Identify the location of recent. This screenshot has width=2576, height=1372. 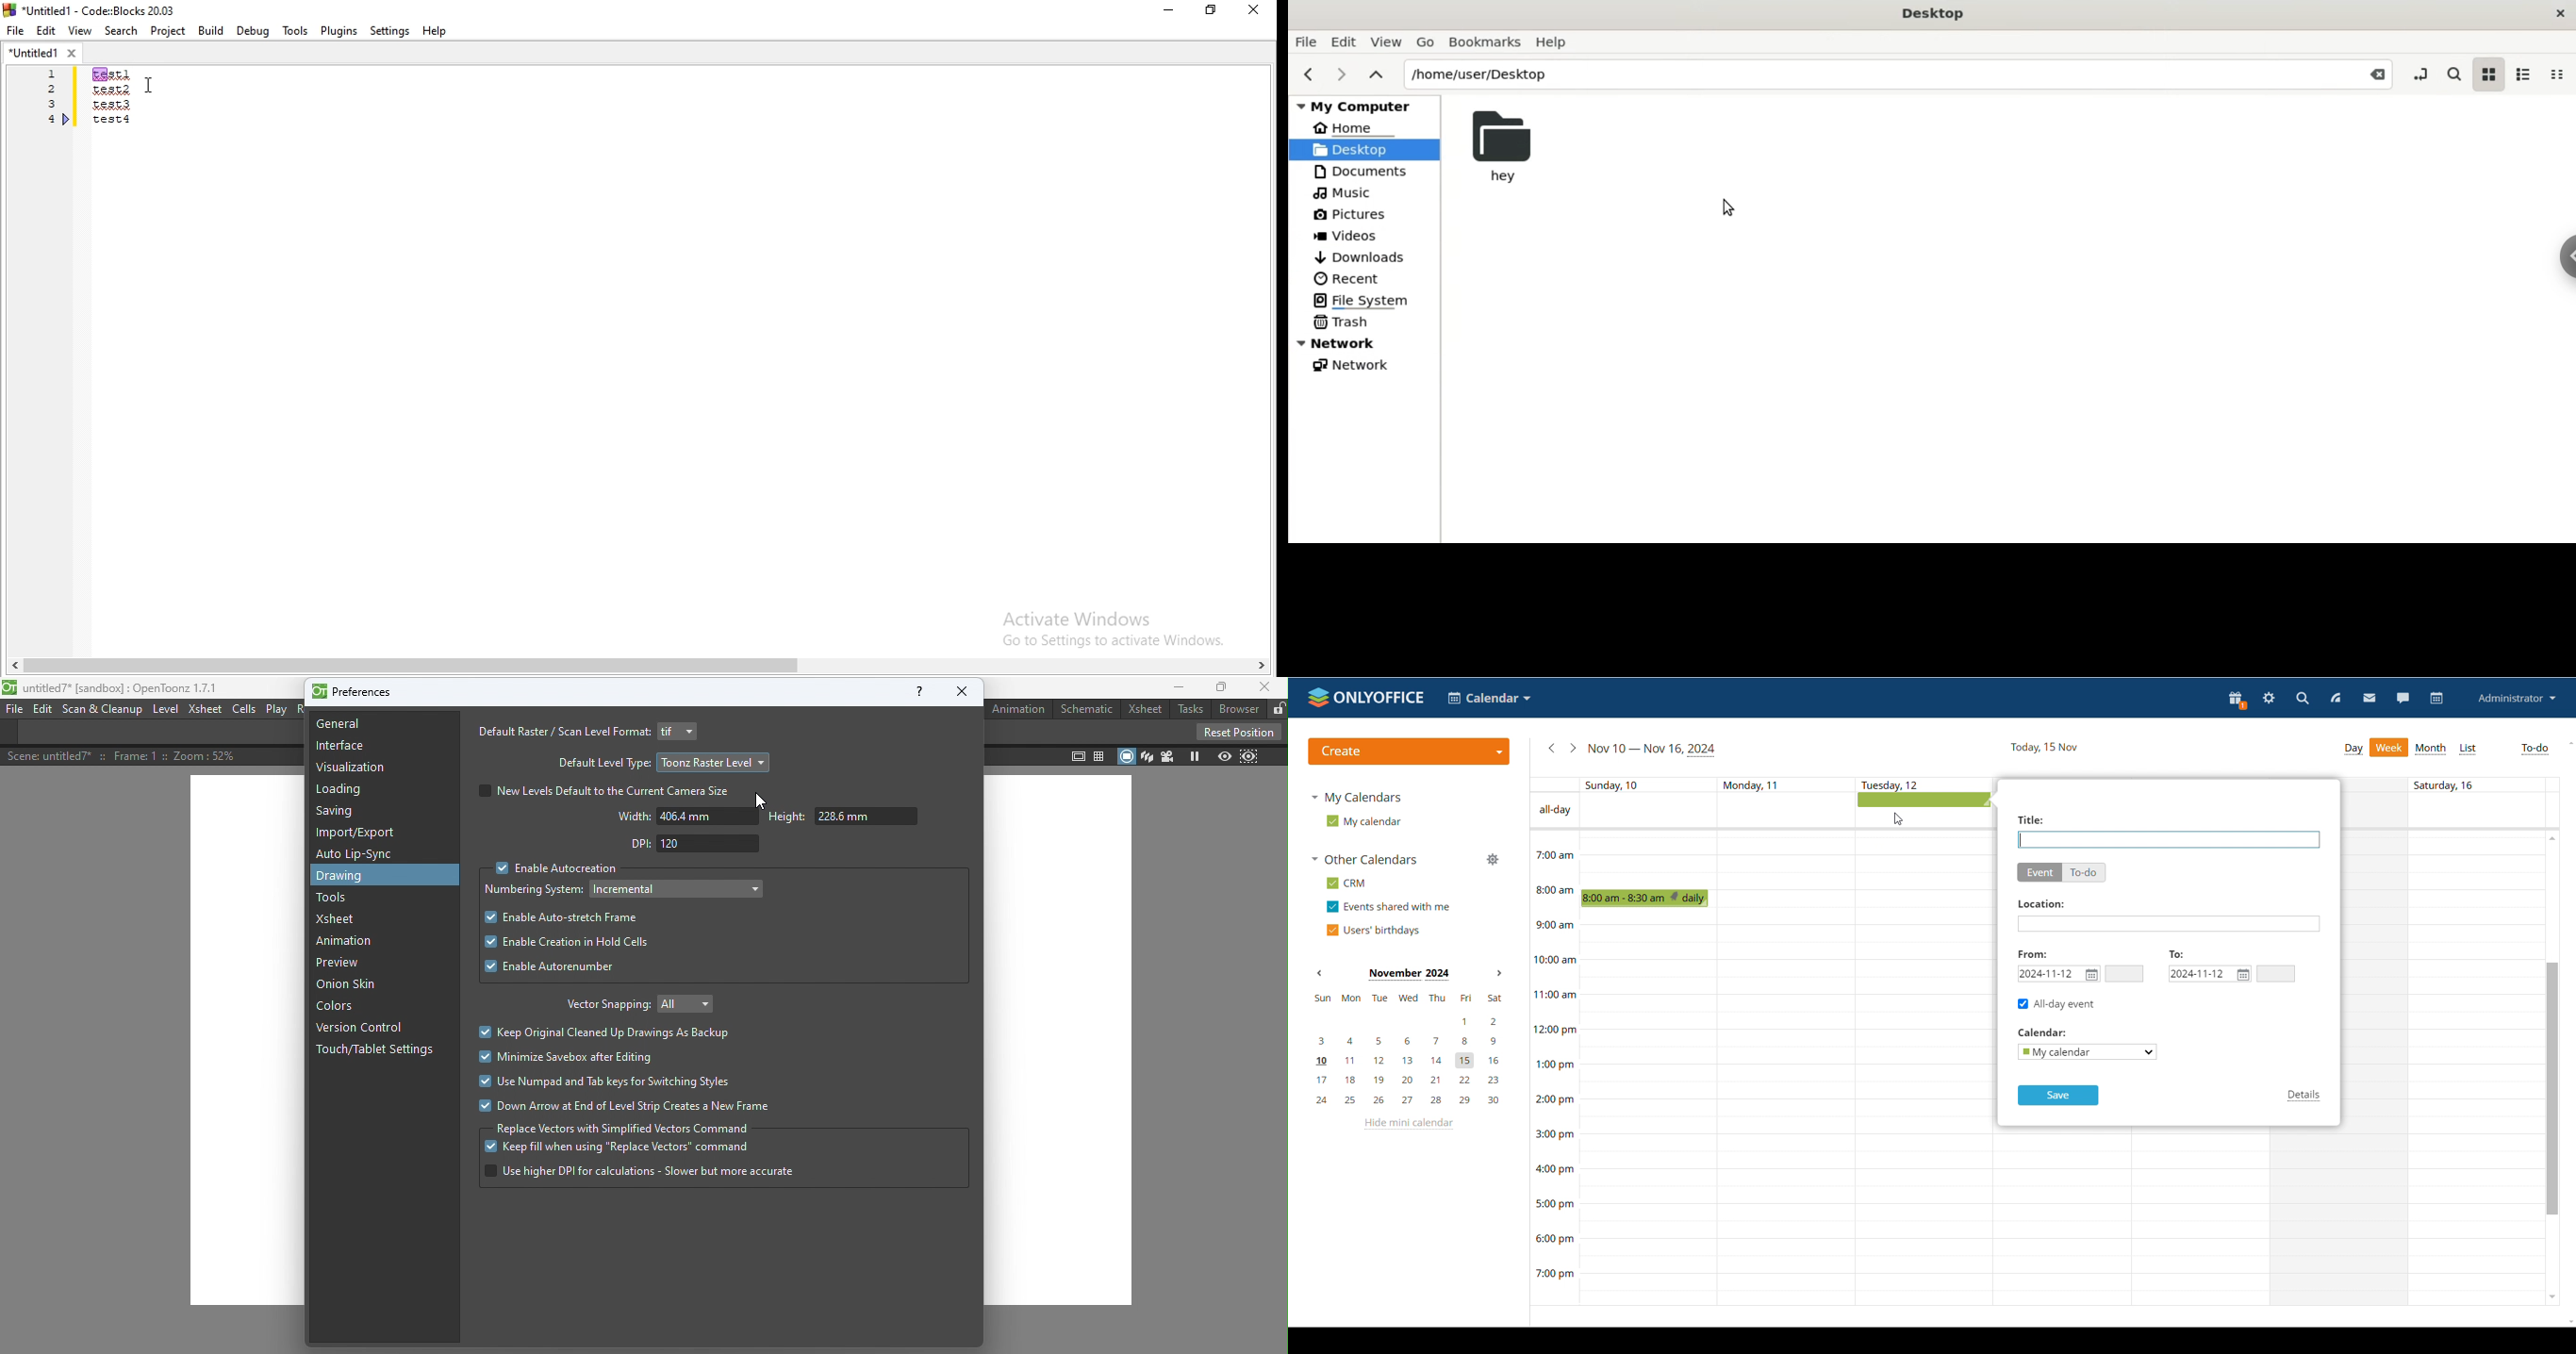
(1349, 278).